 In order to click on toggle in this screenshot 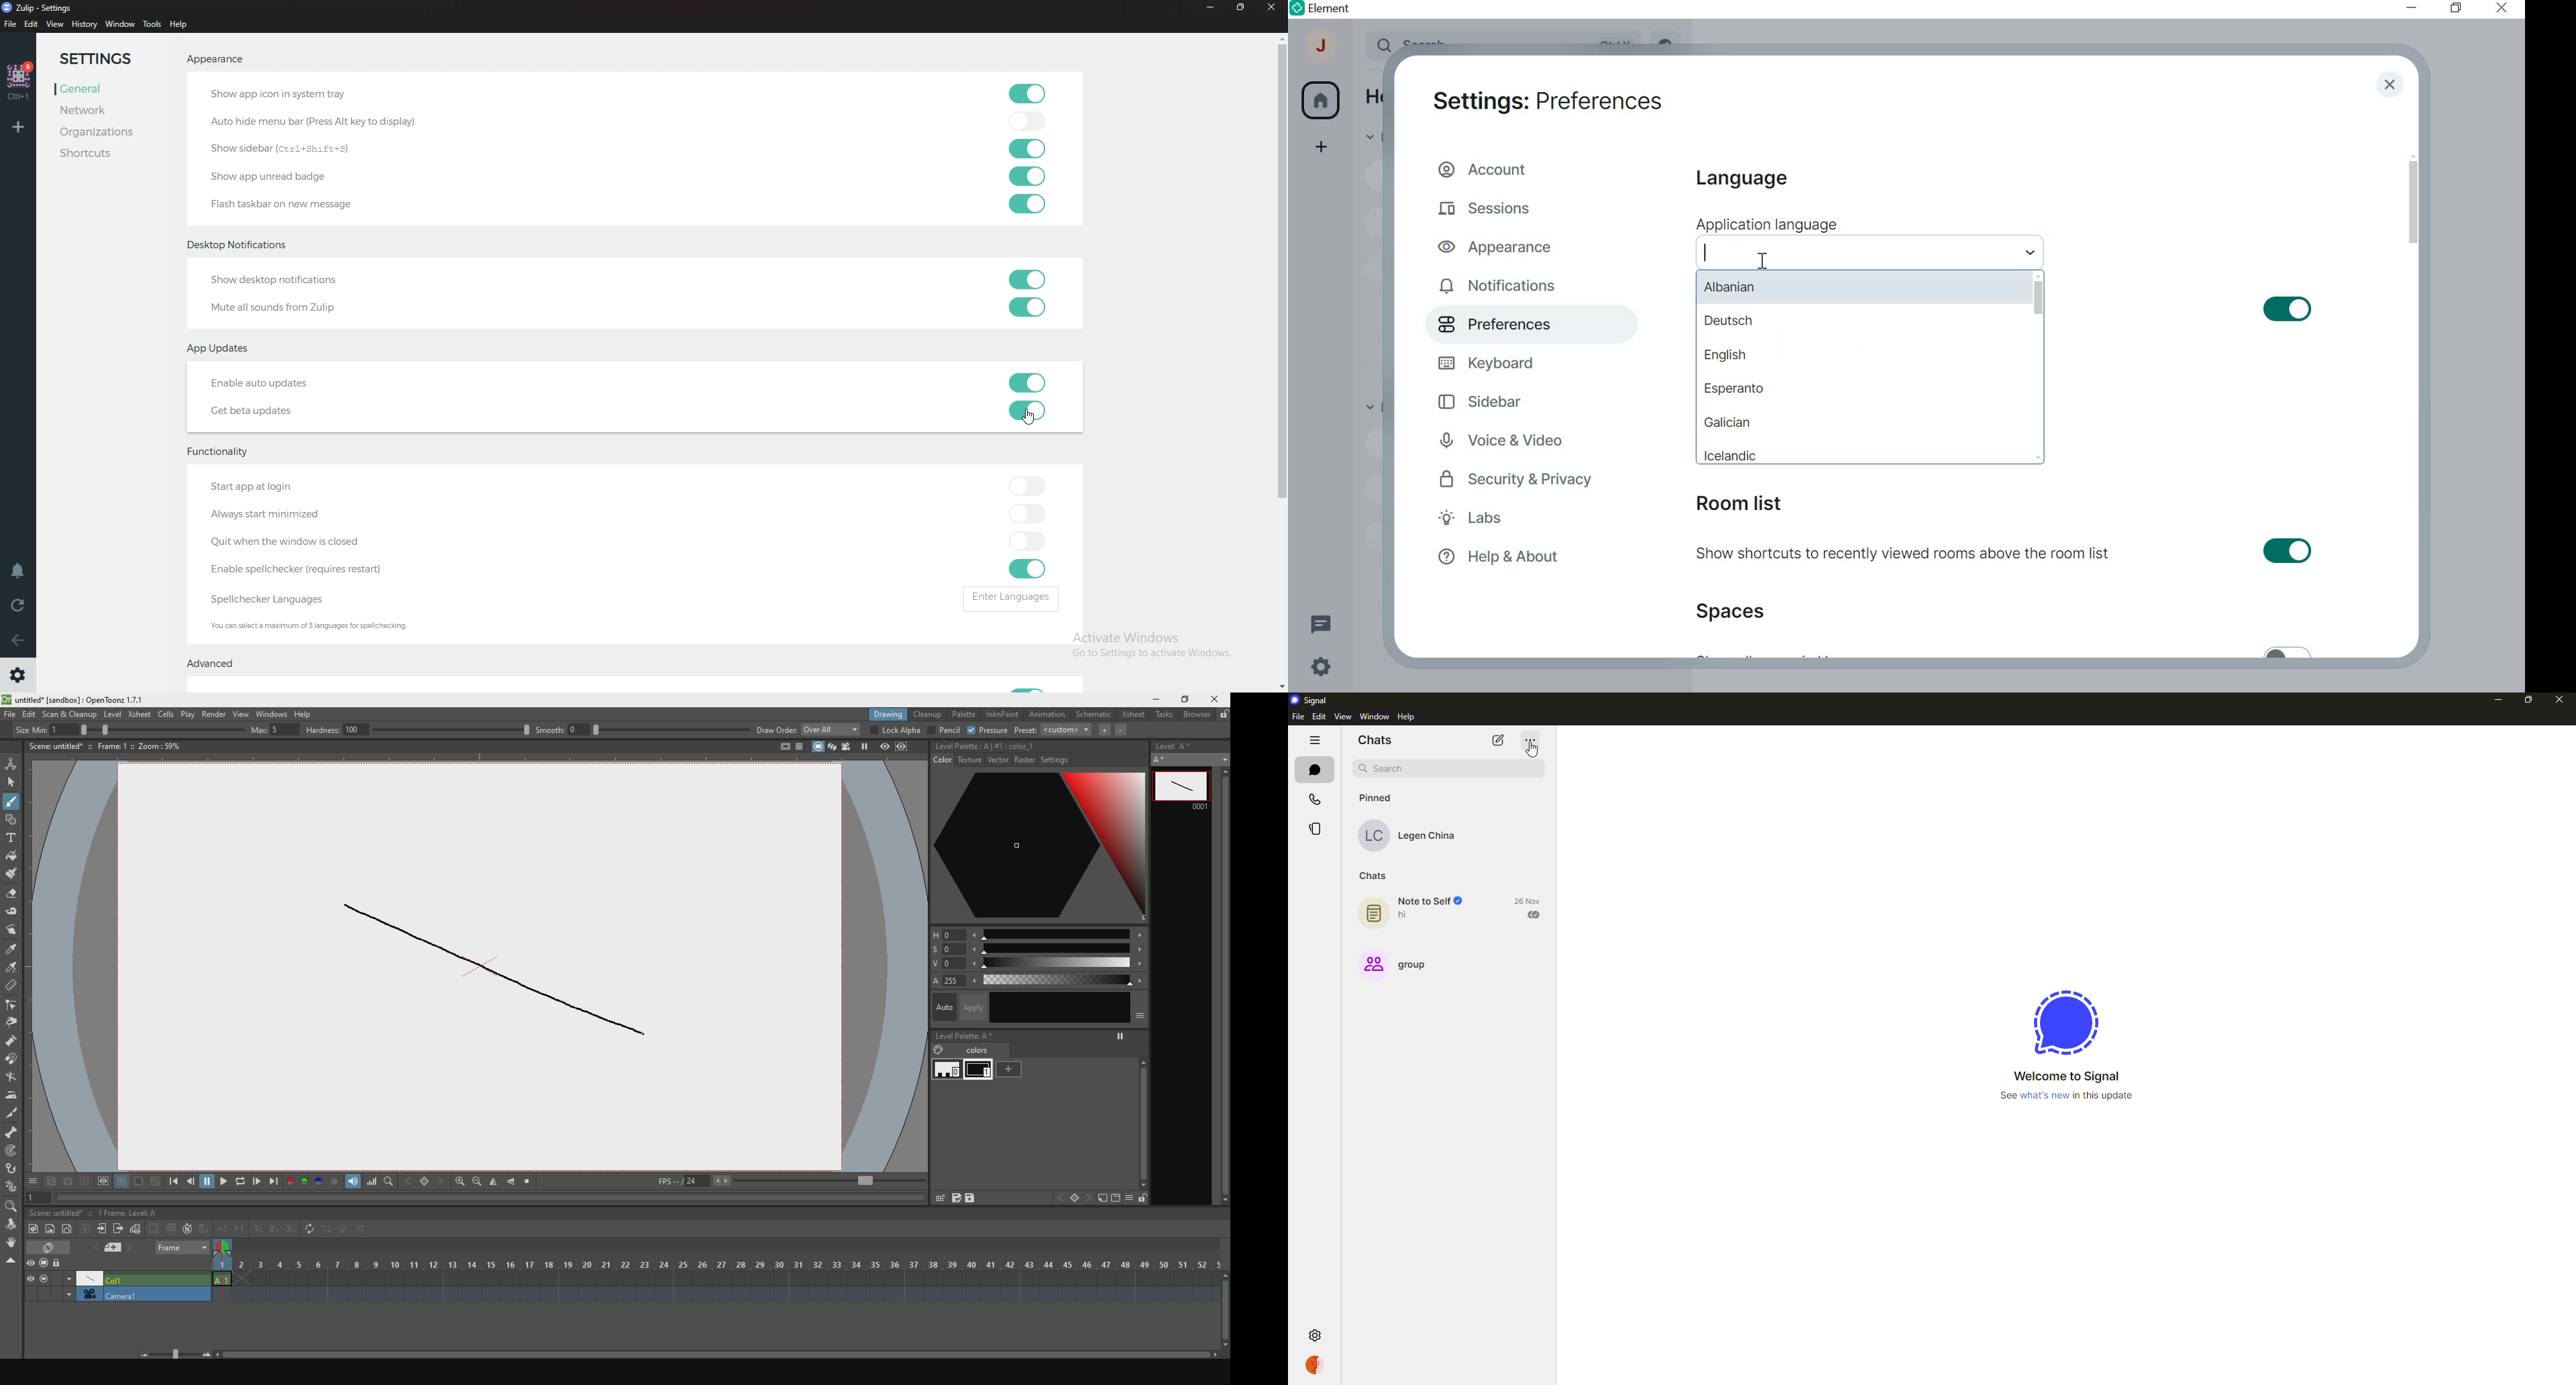, I will do `click(1024, 94)`.